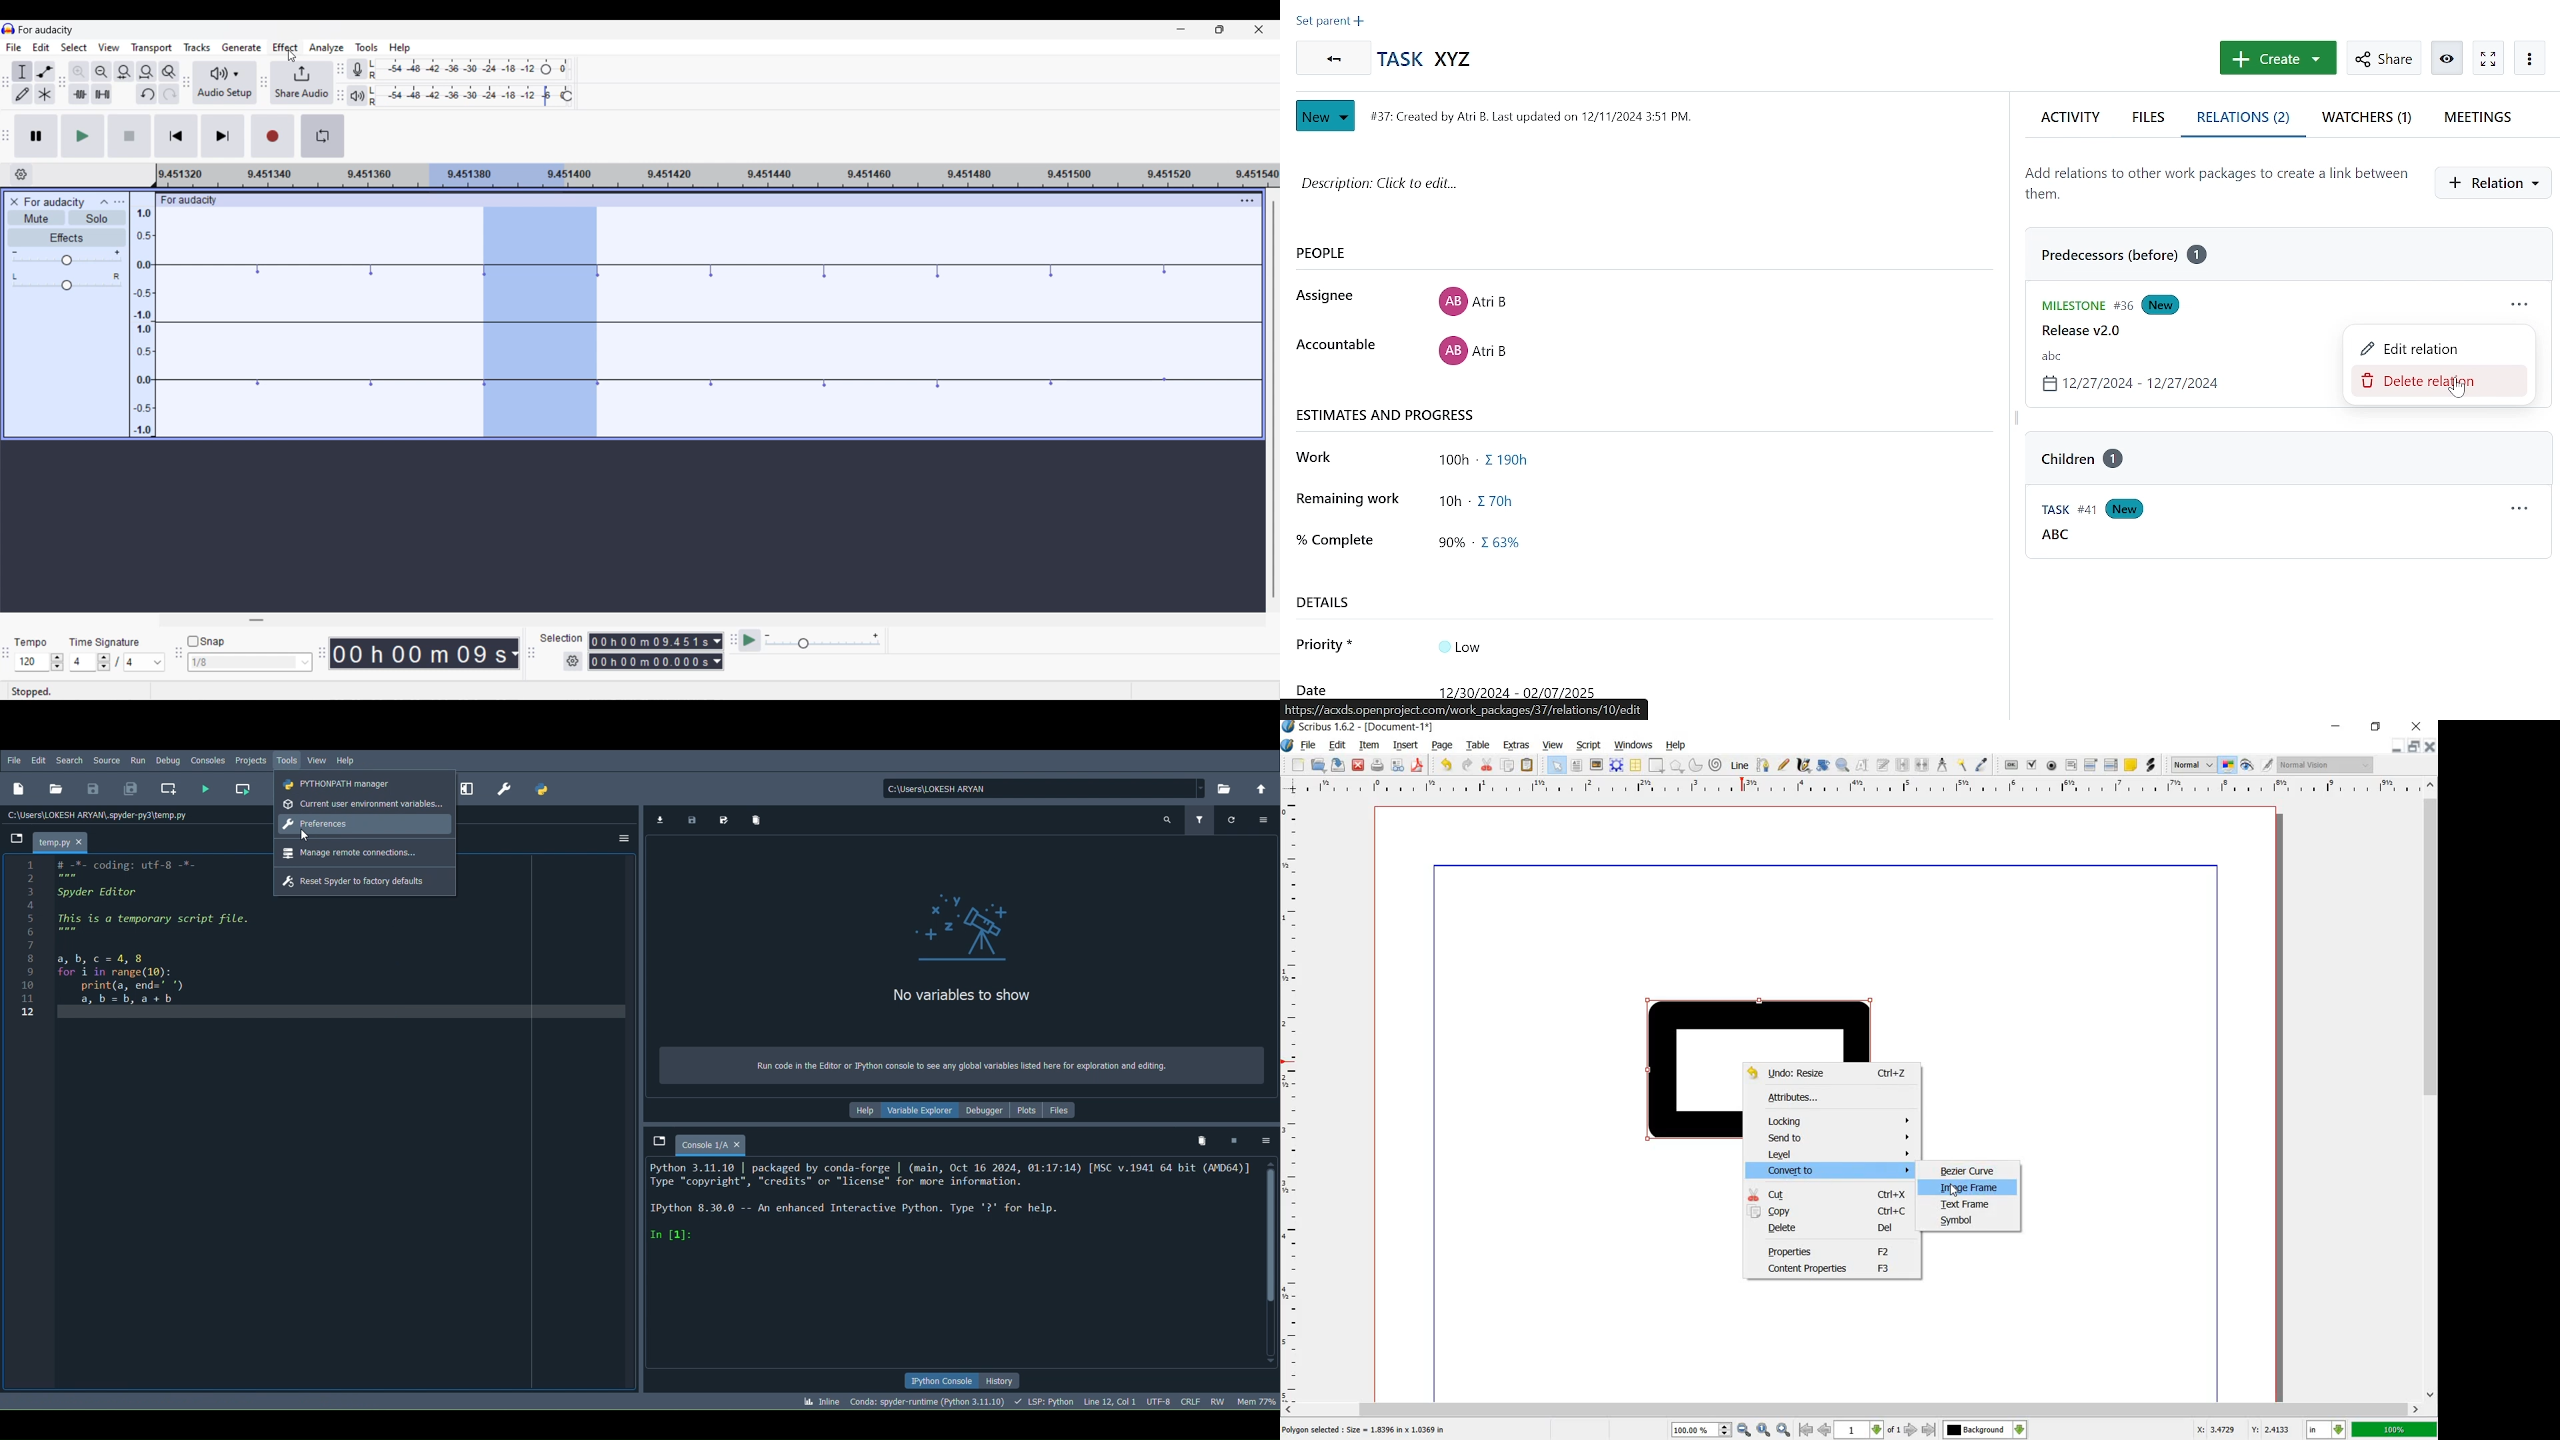 Image resolution: width=2576 pixels, height=1456 pixels. What do you see at coordinates (2395, 1430) in the screenshot?
I see `zoom factor` at bounding box center [2395, 1430].